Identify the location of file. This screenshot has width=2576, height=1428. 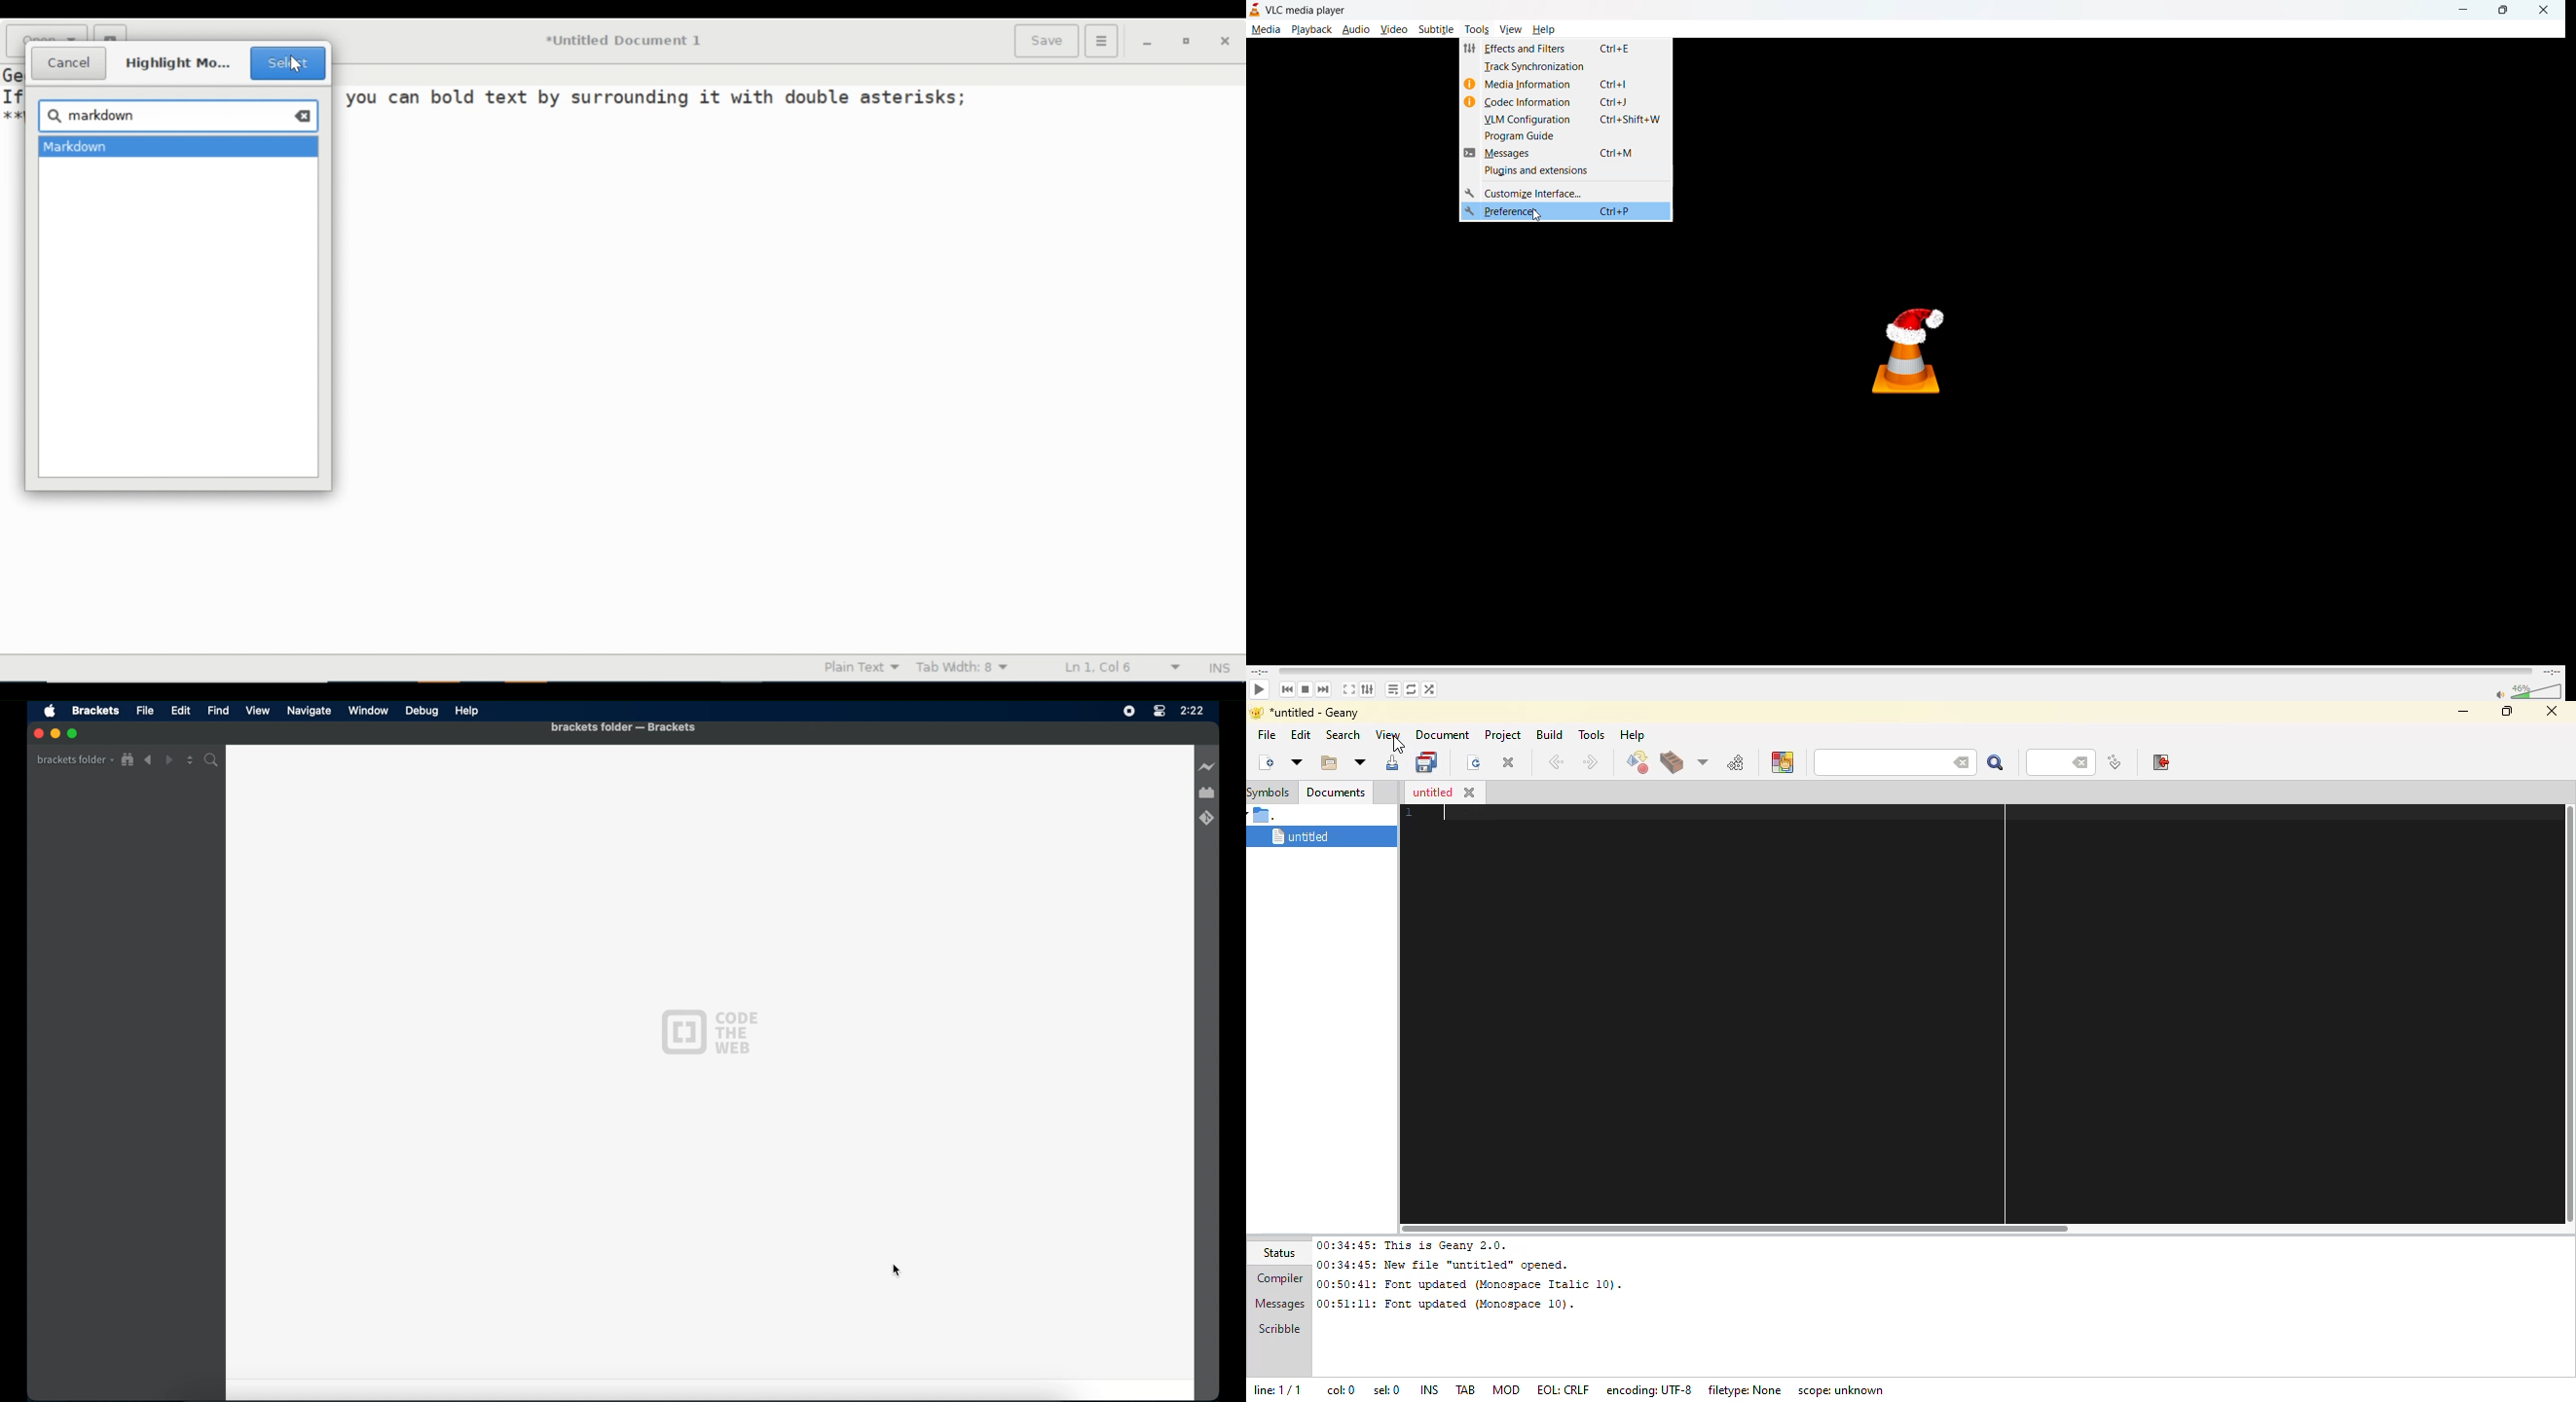
(145, 710).